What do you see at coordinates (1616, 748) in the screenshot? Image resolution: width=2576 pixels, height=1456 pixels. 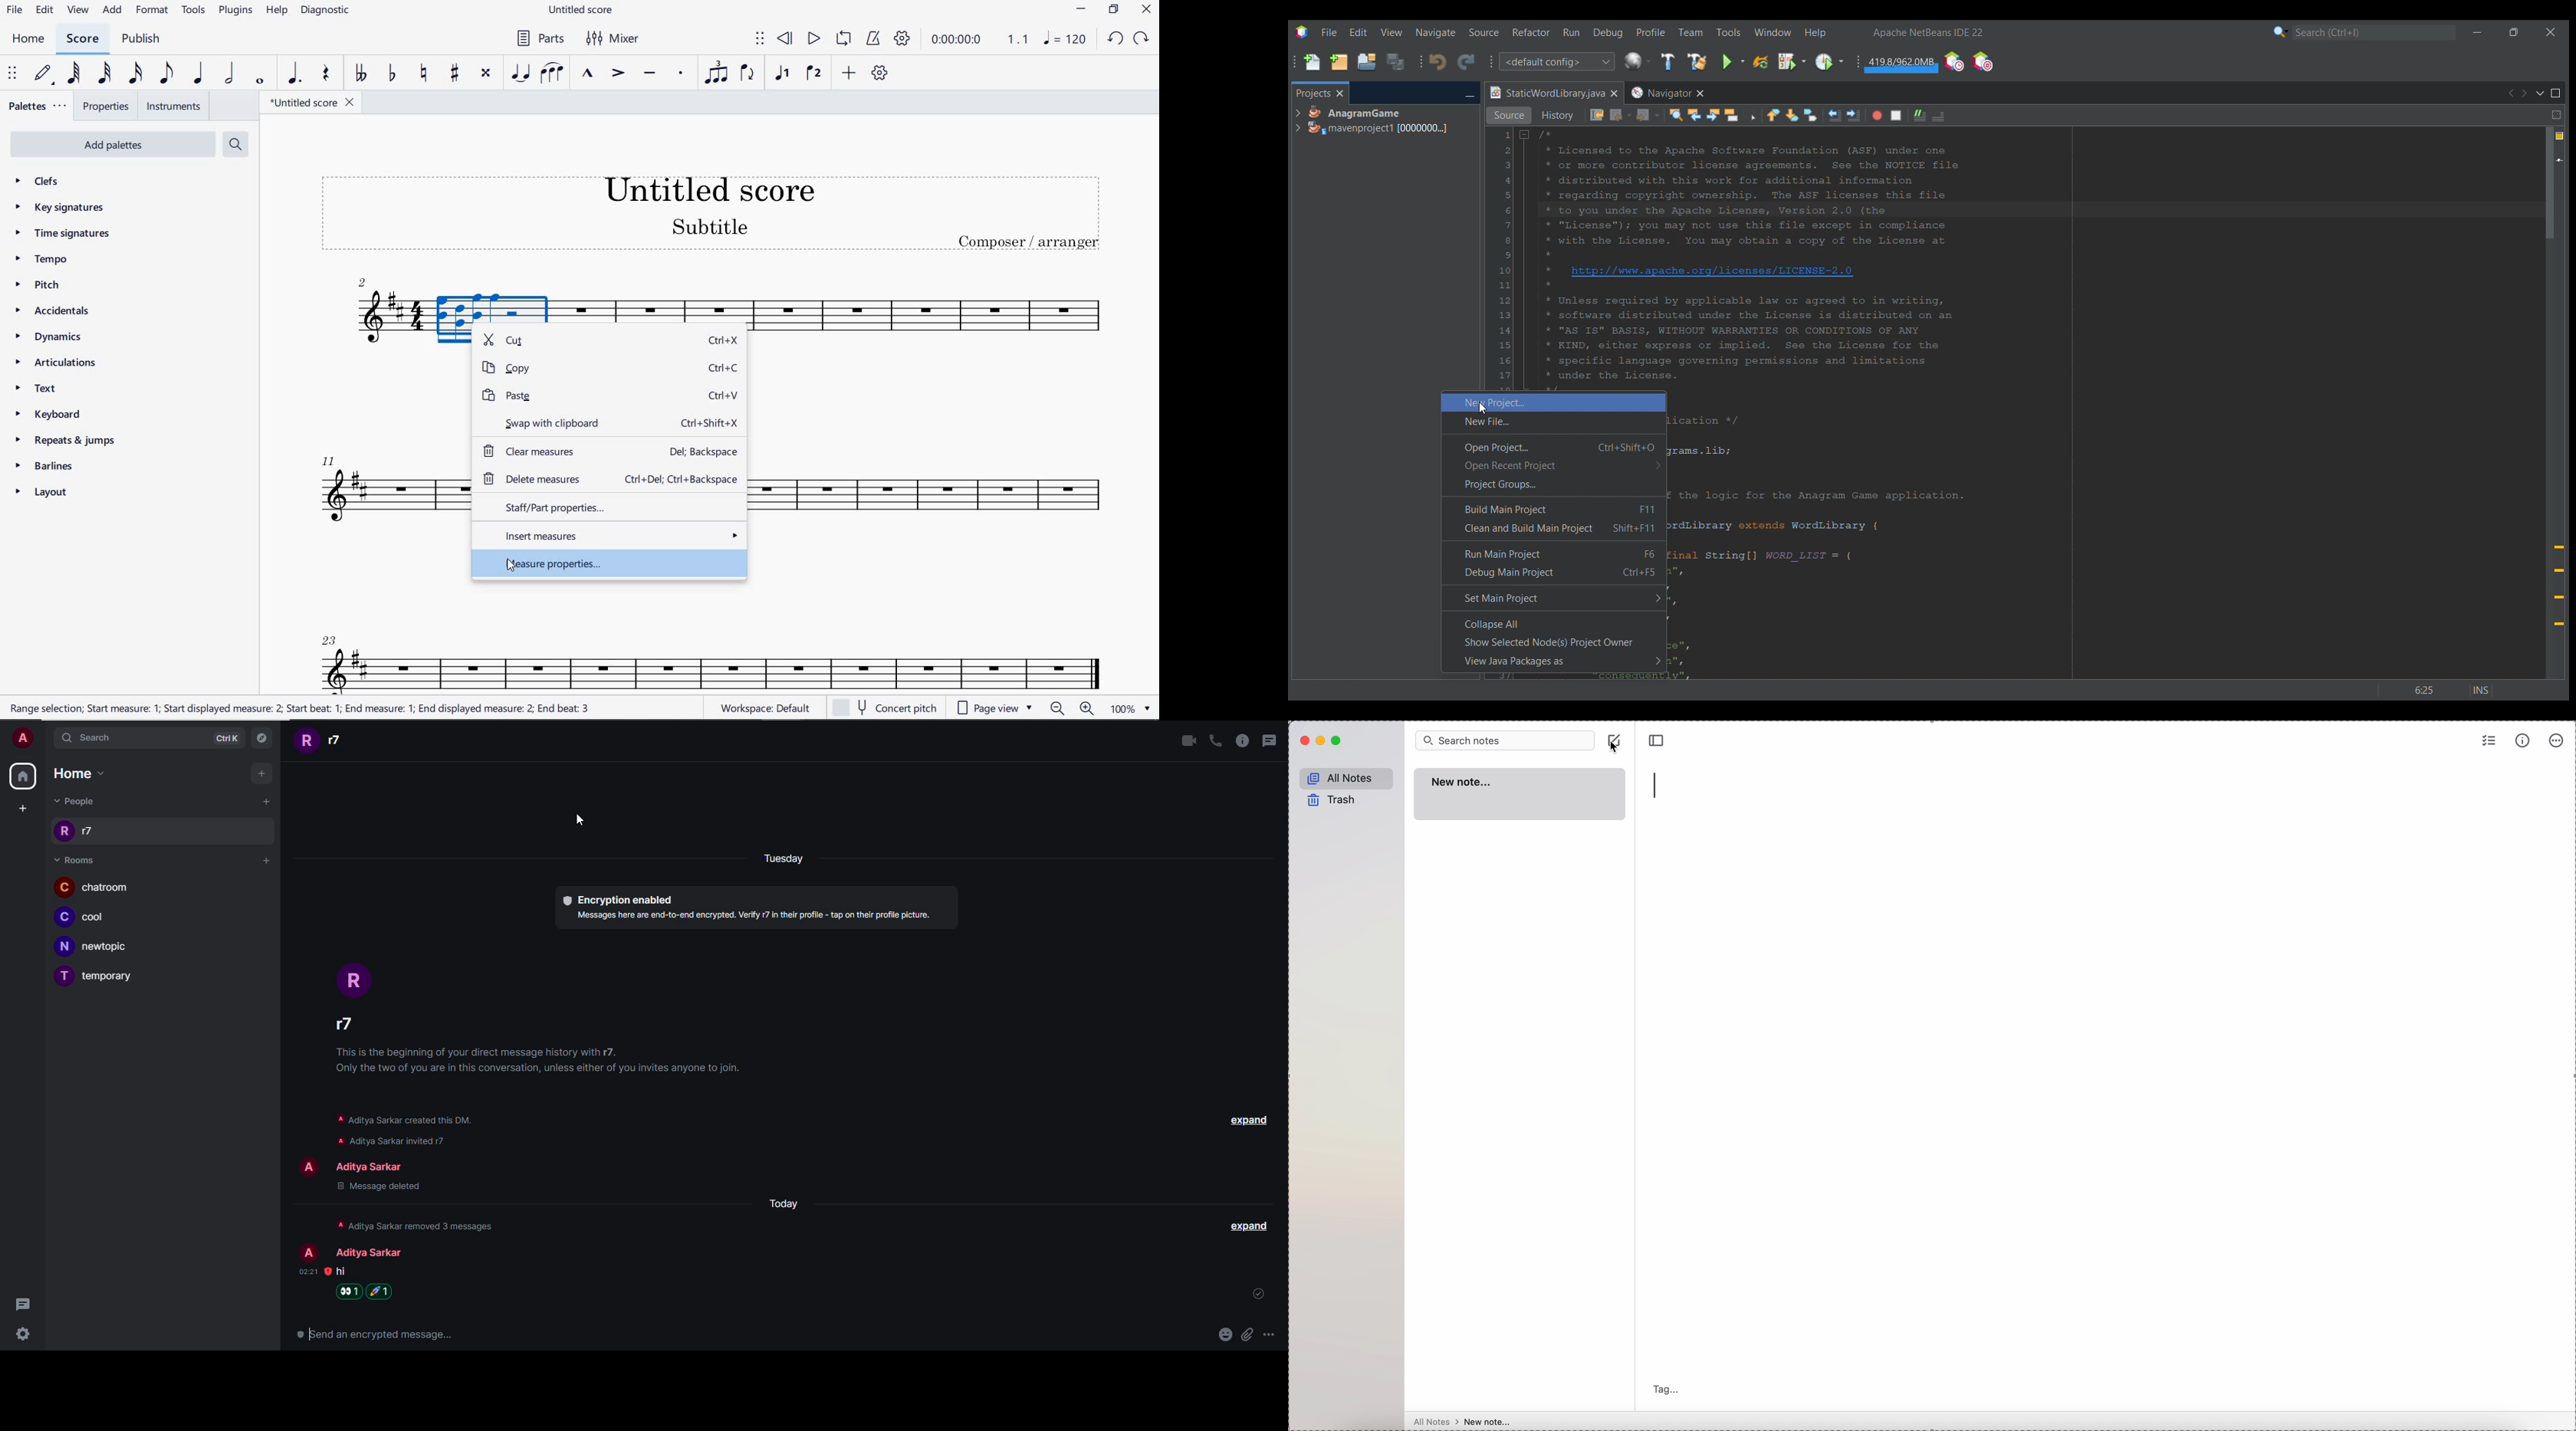 I see `cursor` at bounding box center [1616, 748].